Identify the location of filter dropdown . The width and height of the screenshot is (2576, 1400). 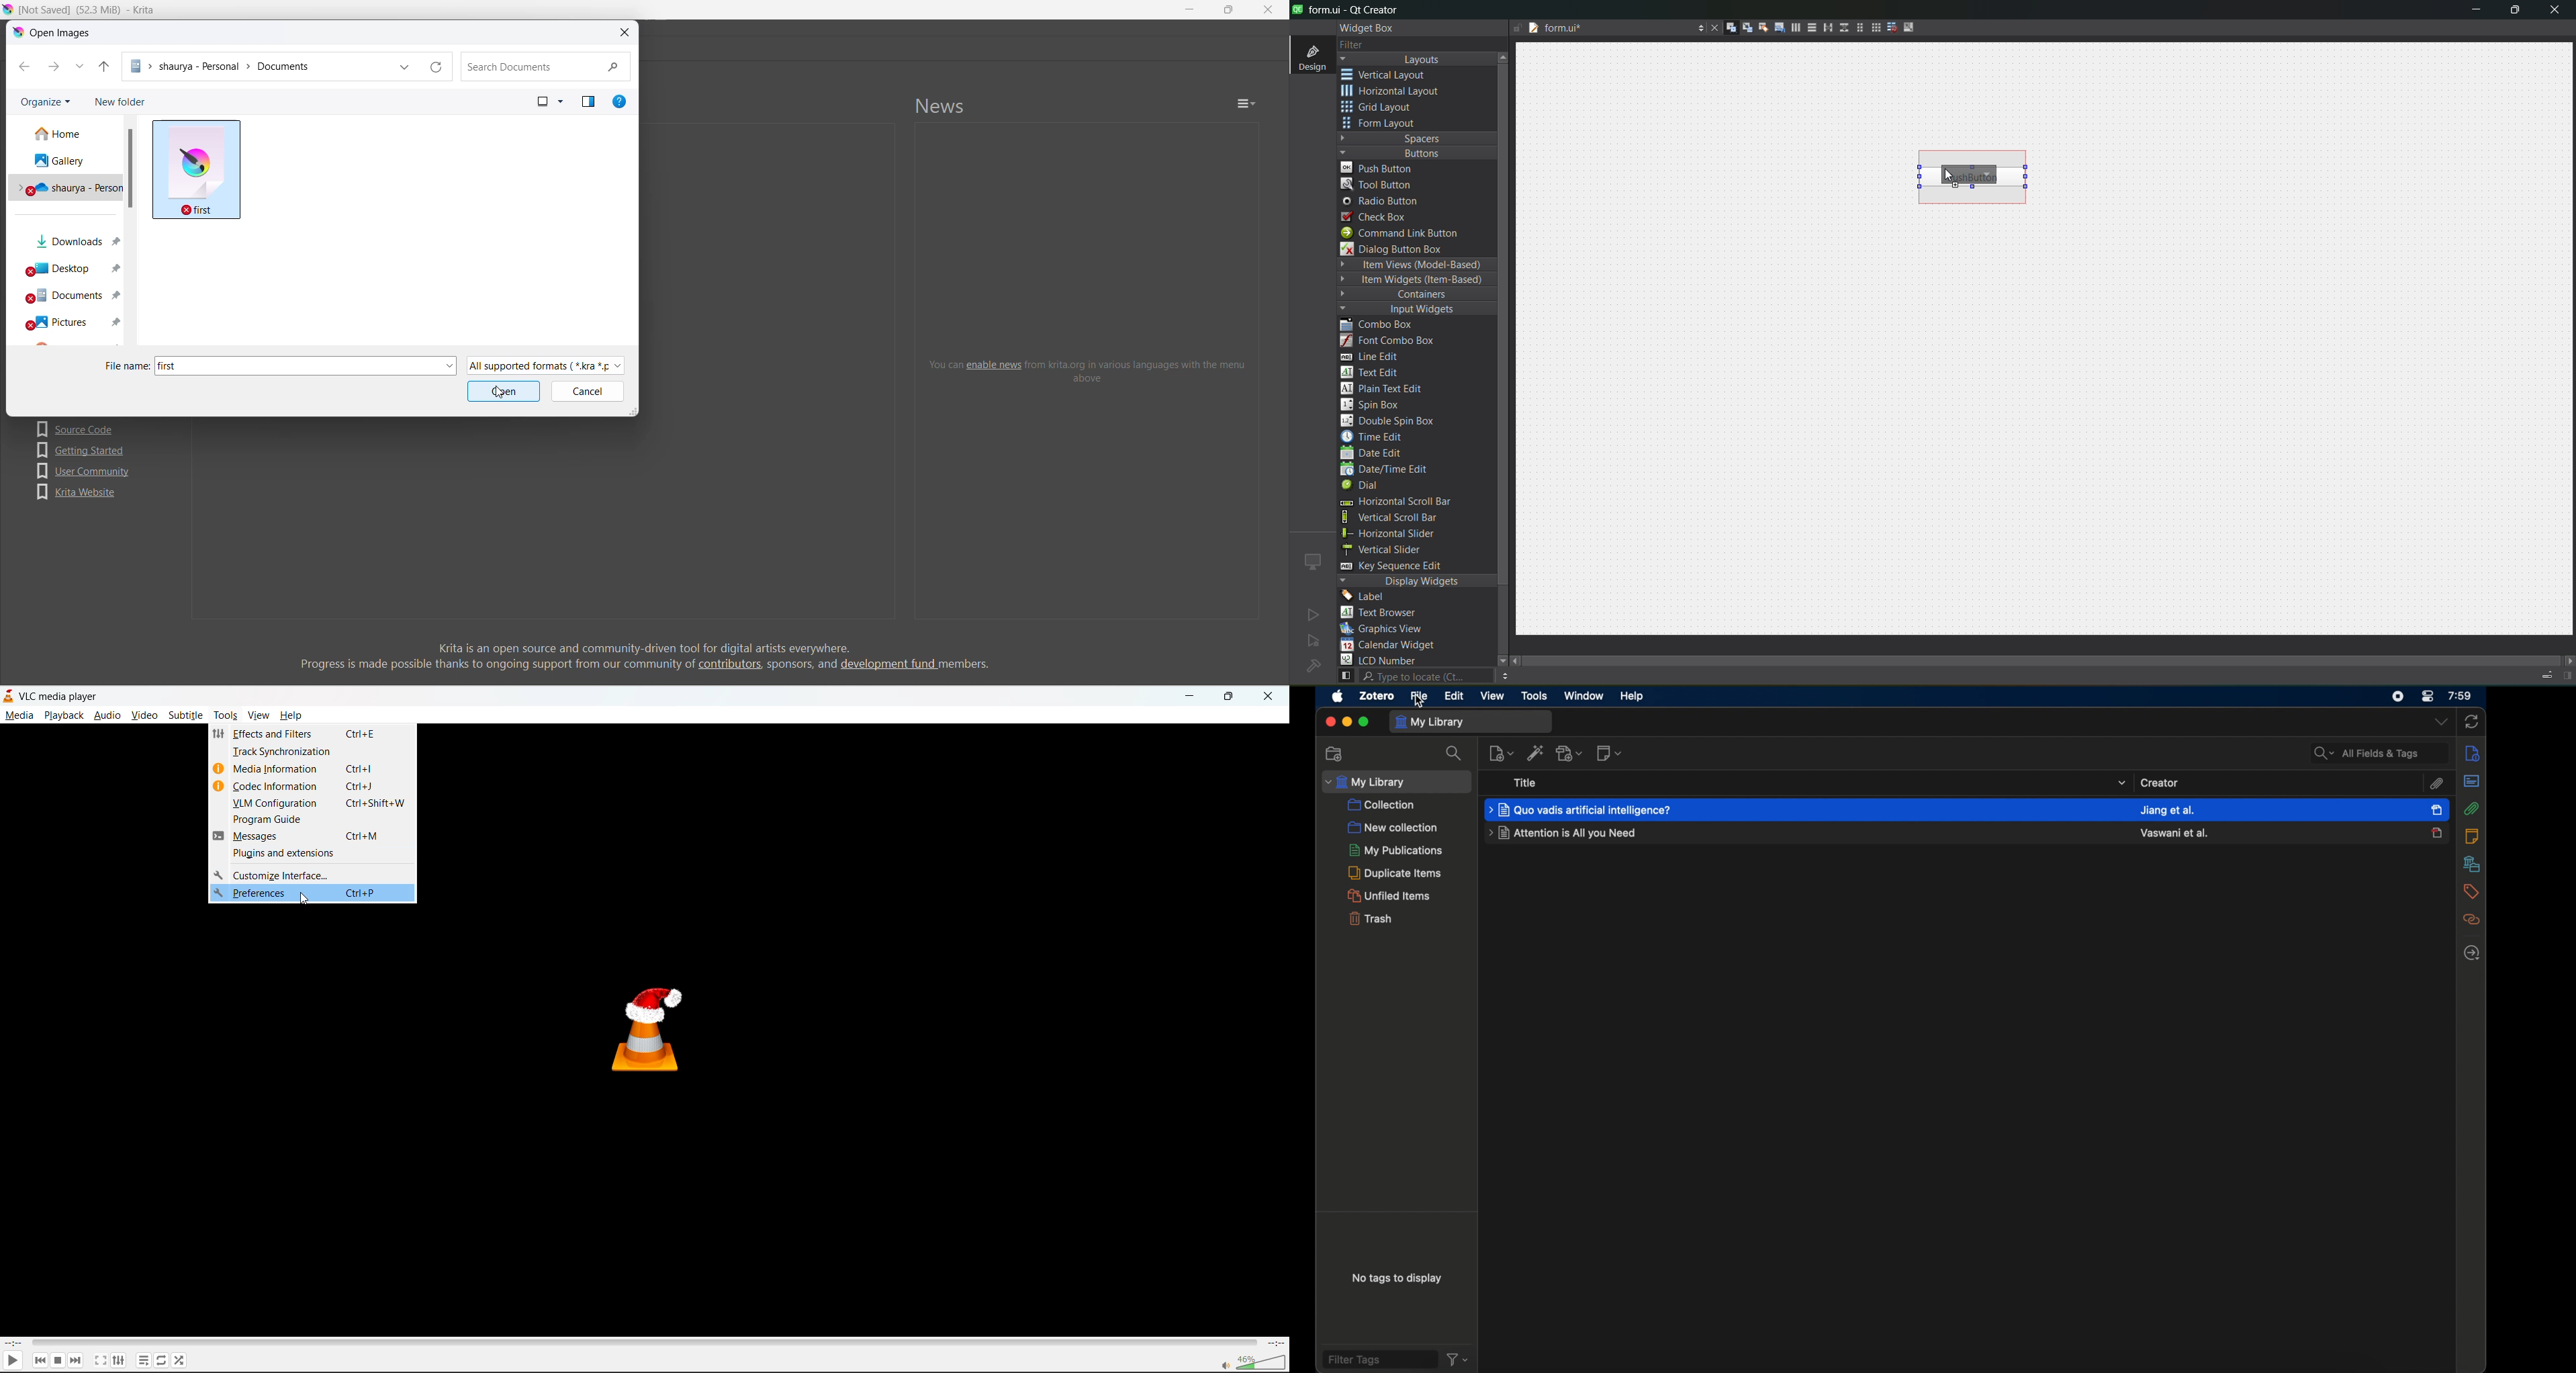
(1458, 1359).